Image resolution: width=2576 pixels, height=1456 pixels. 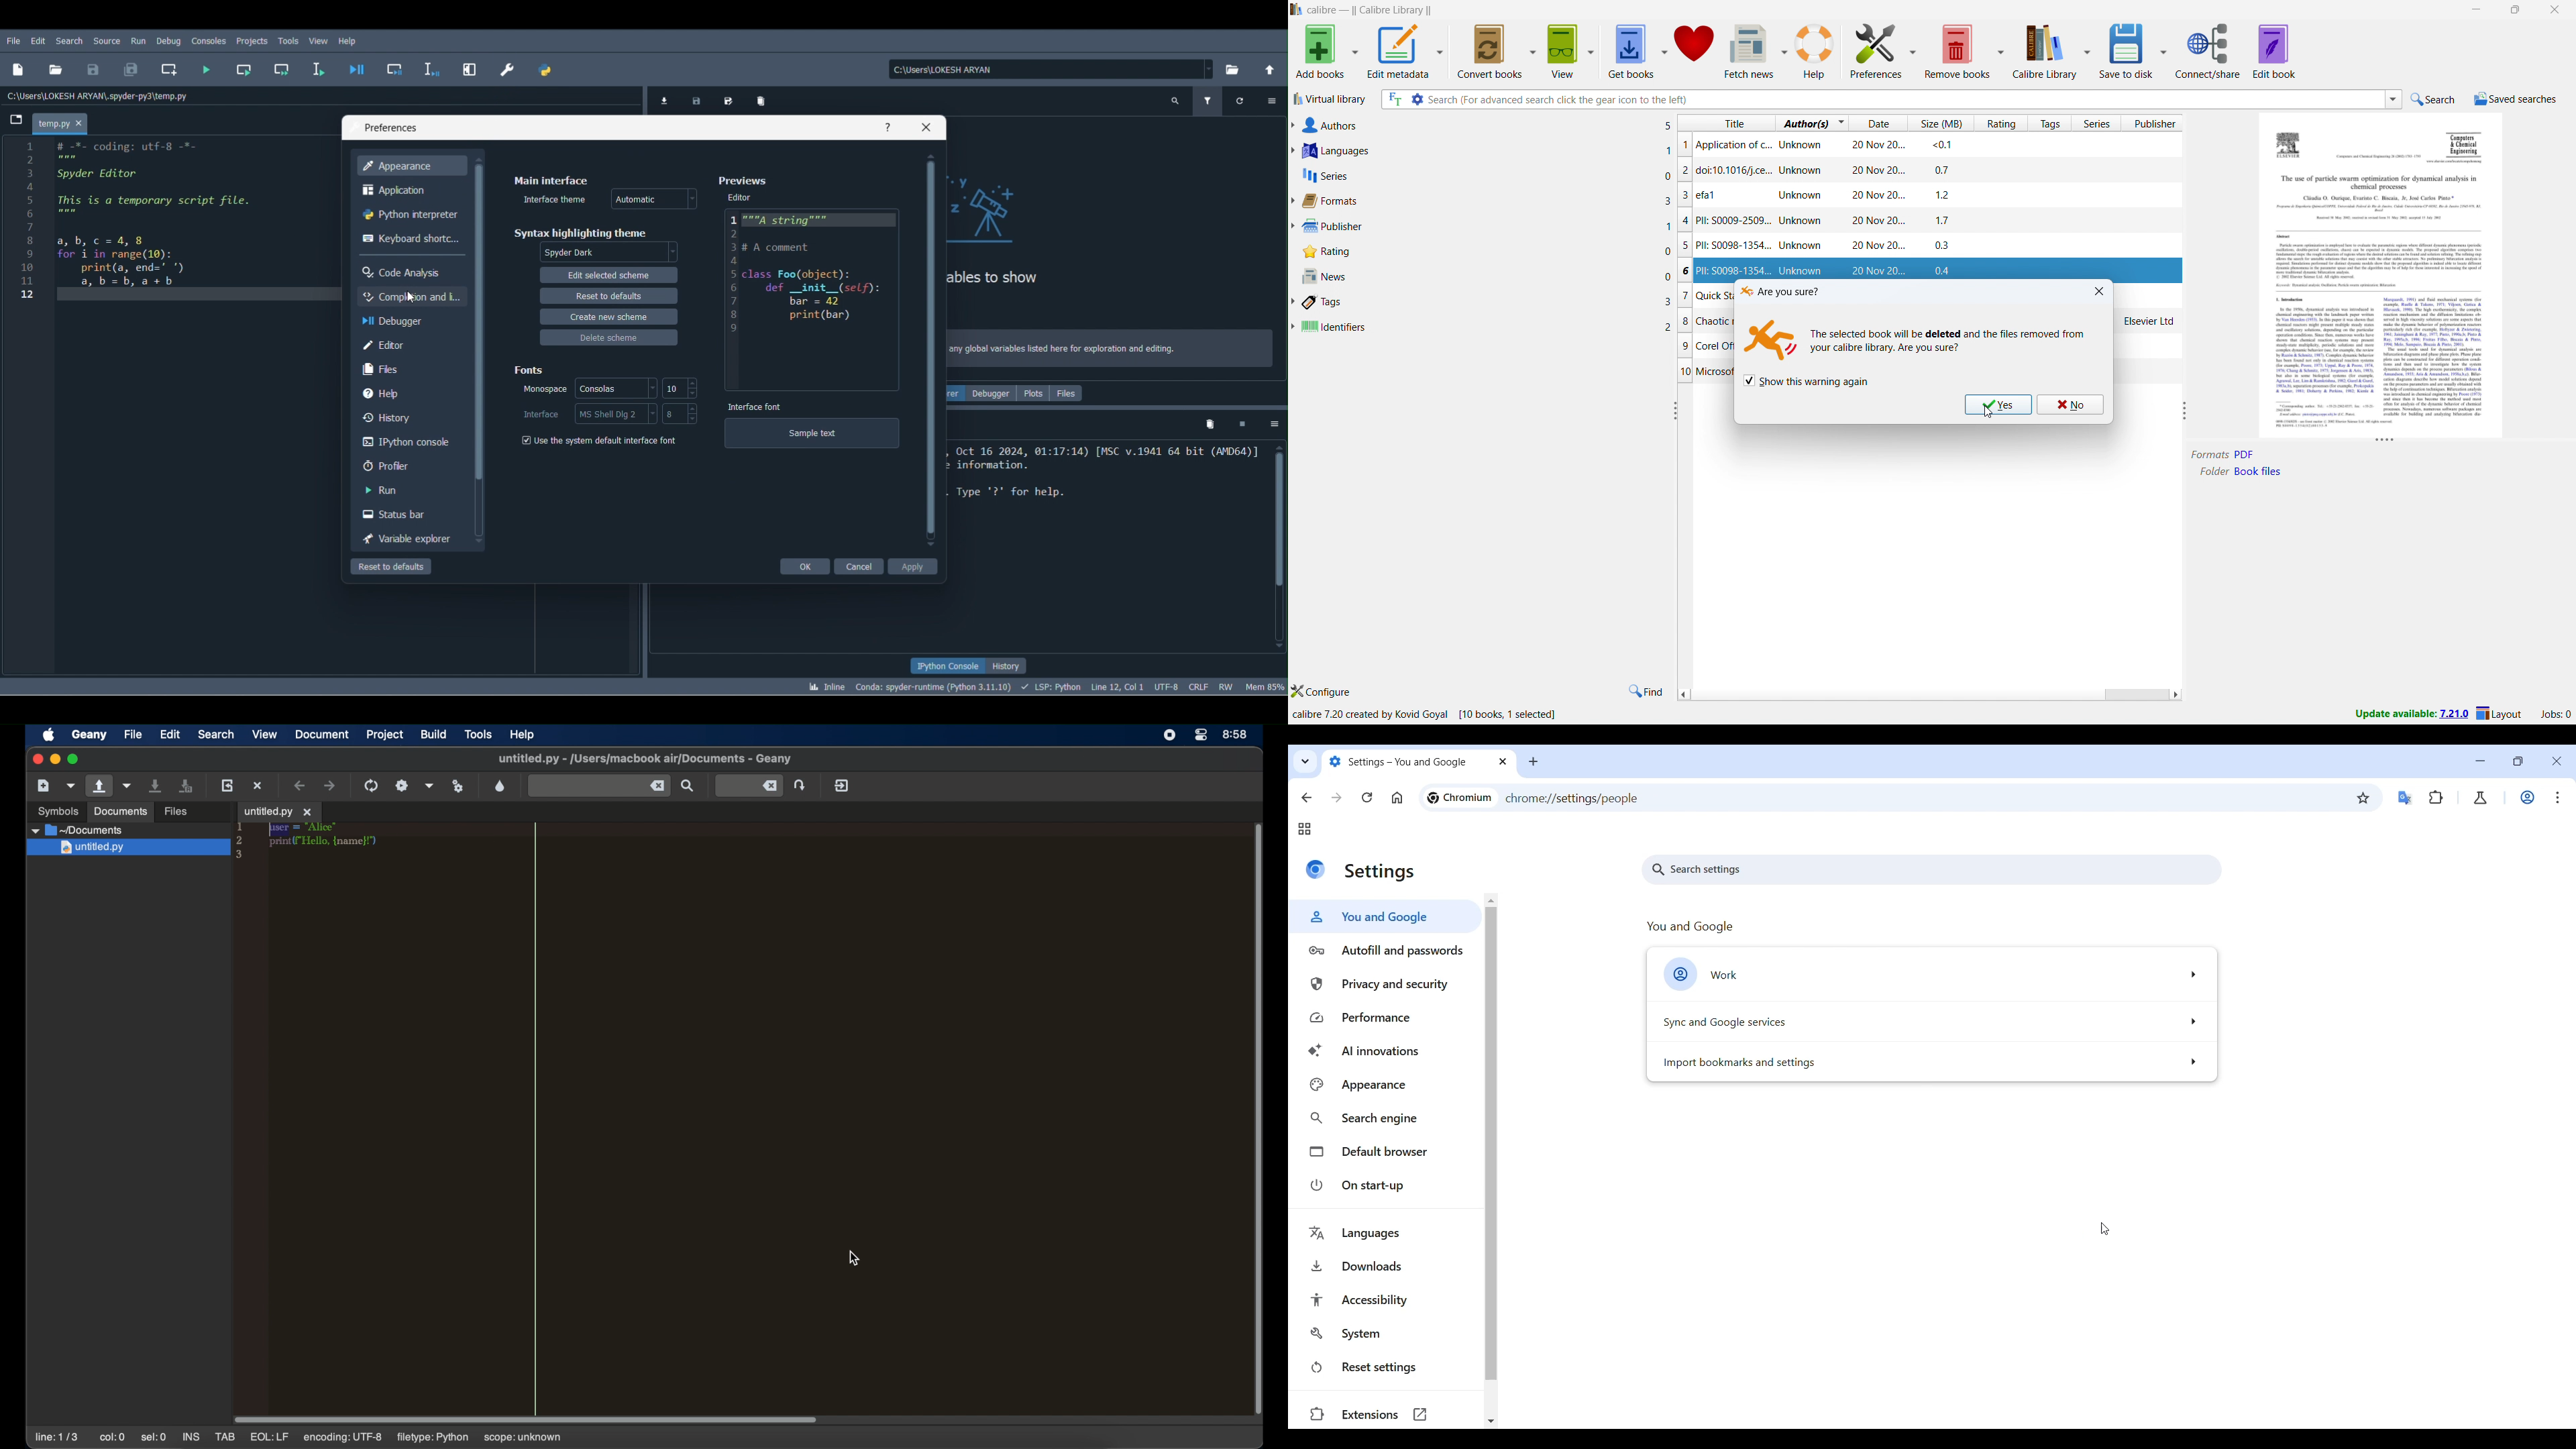 What do you see at coordinates (244, 71) in the screenshot?
I see `Run current cell (Ctrl + Return)` at bounding box center [244, 71].